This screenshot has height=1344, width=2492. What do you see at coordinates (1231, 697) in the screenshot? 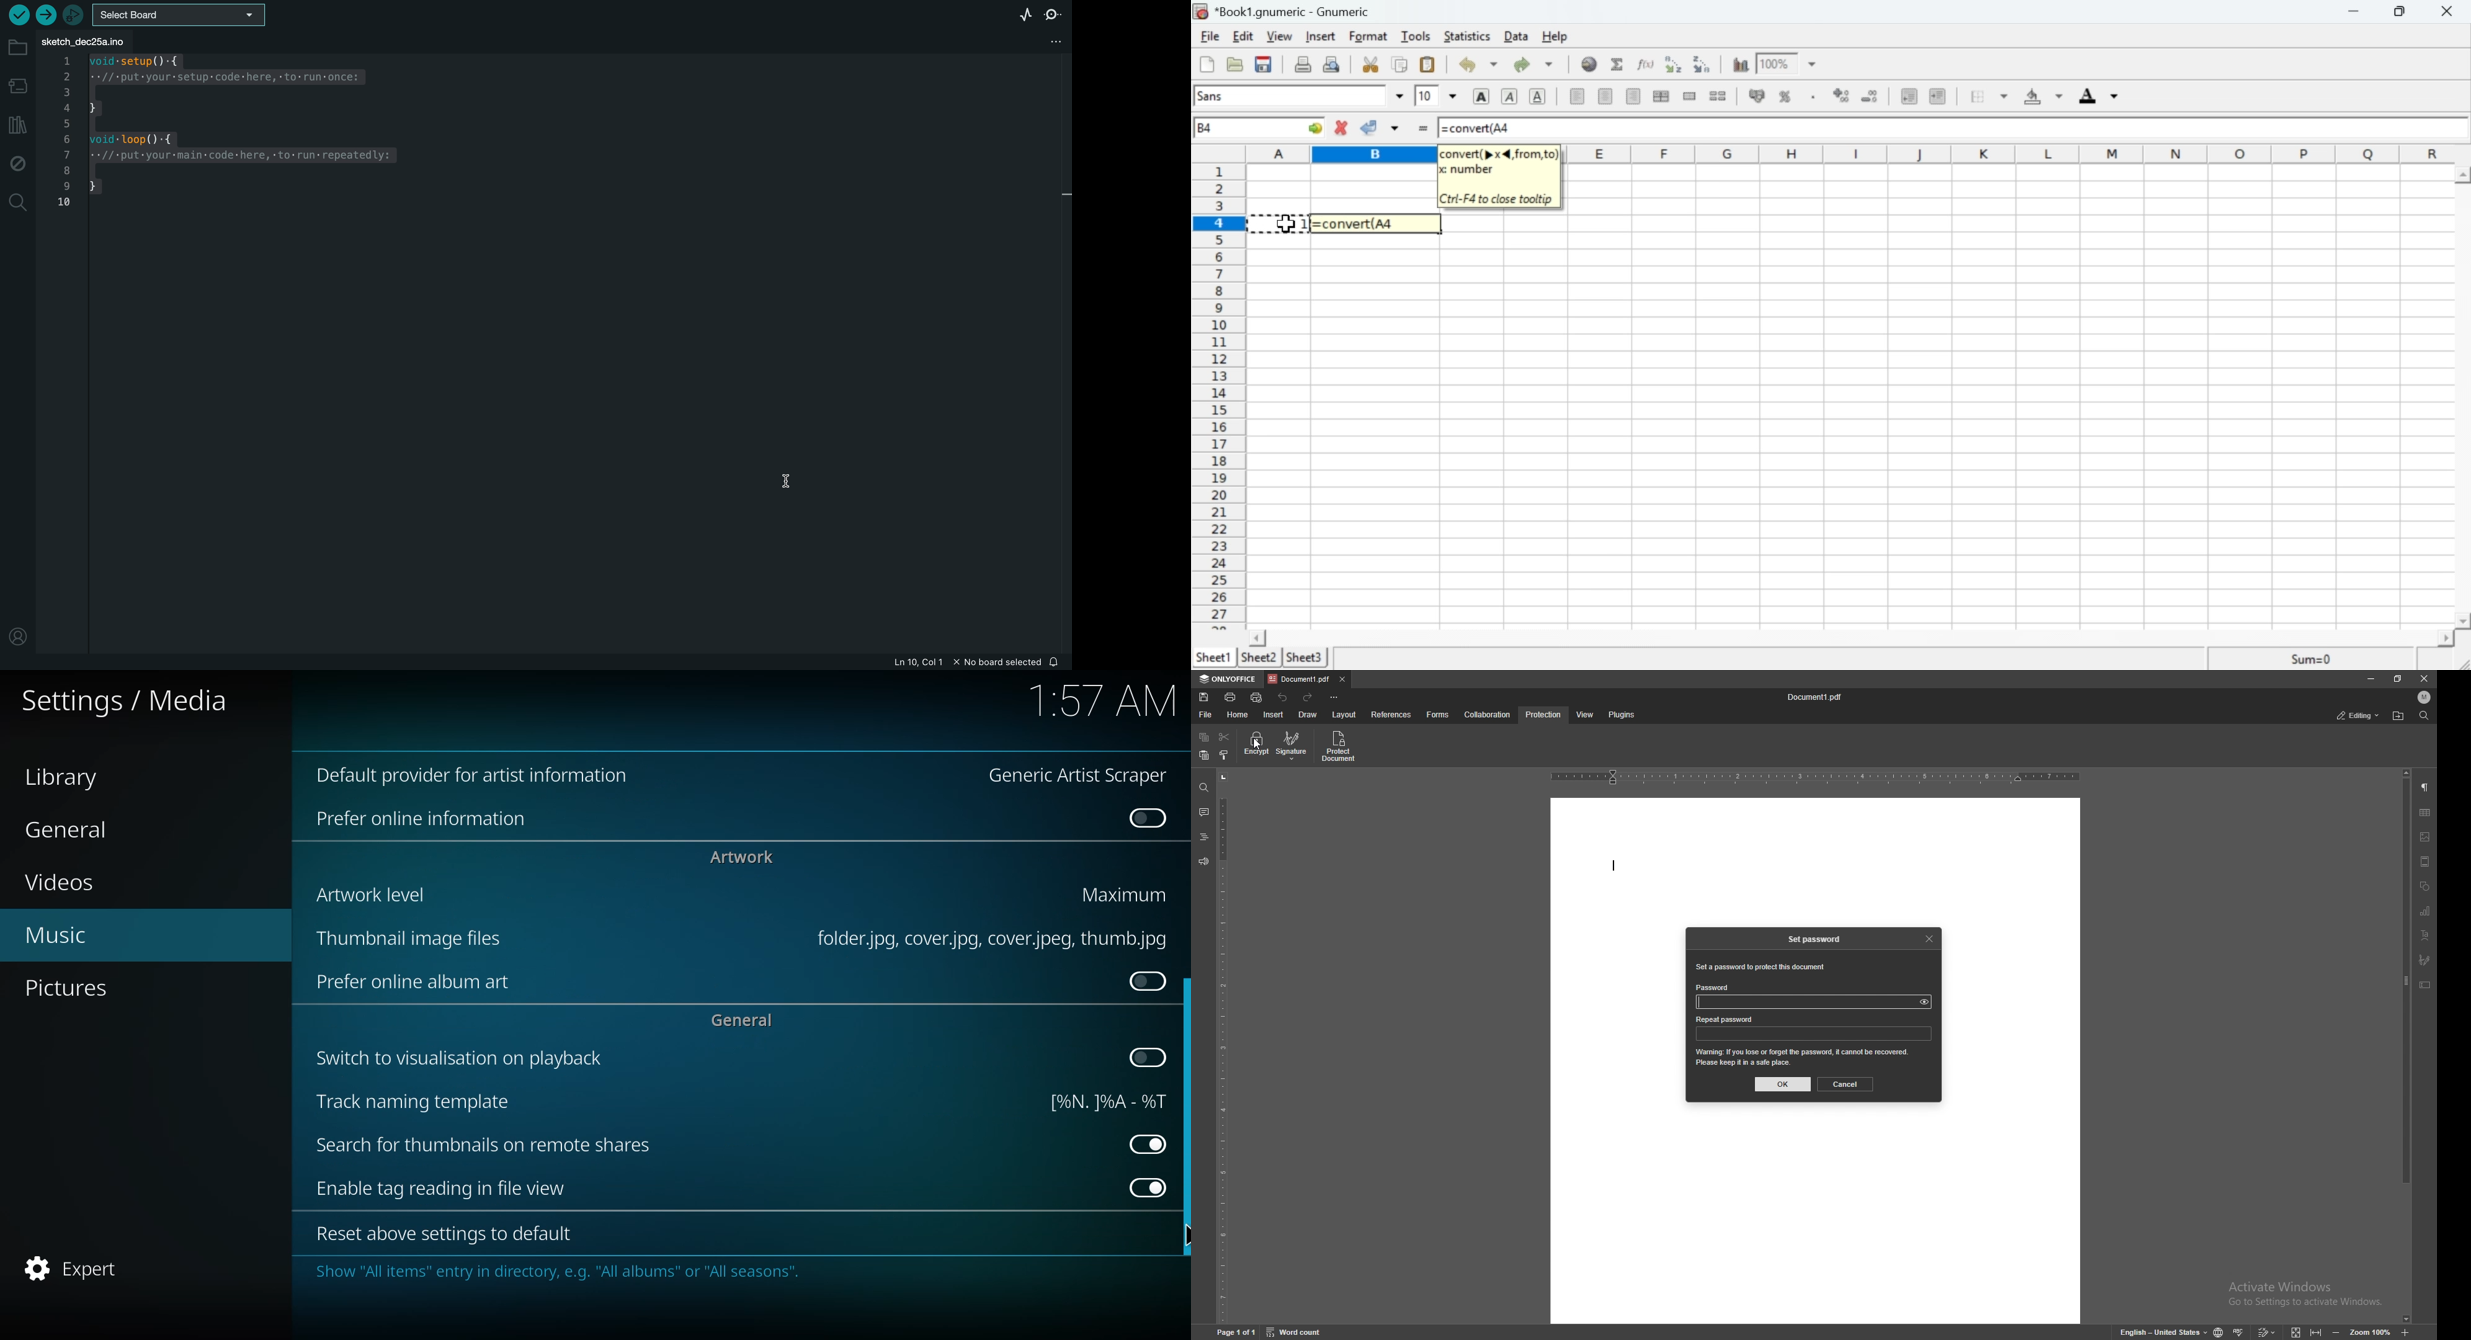
I see `print` at bounding box center [1231, 697].